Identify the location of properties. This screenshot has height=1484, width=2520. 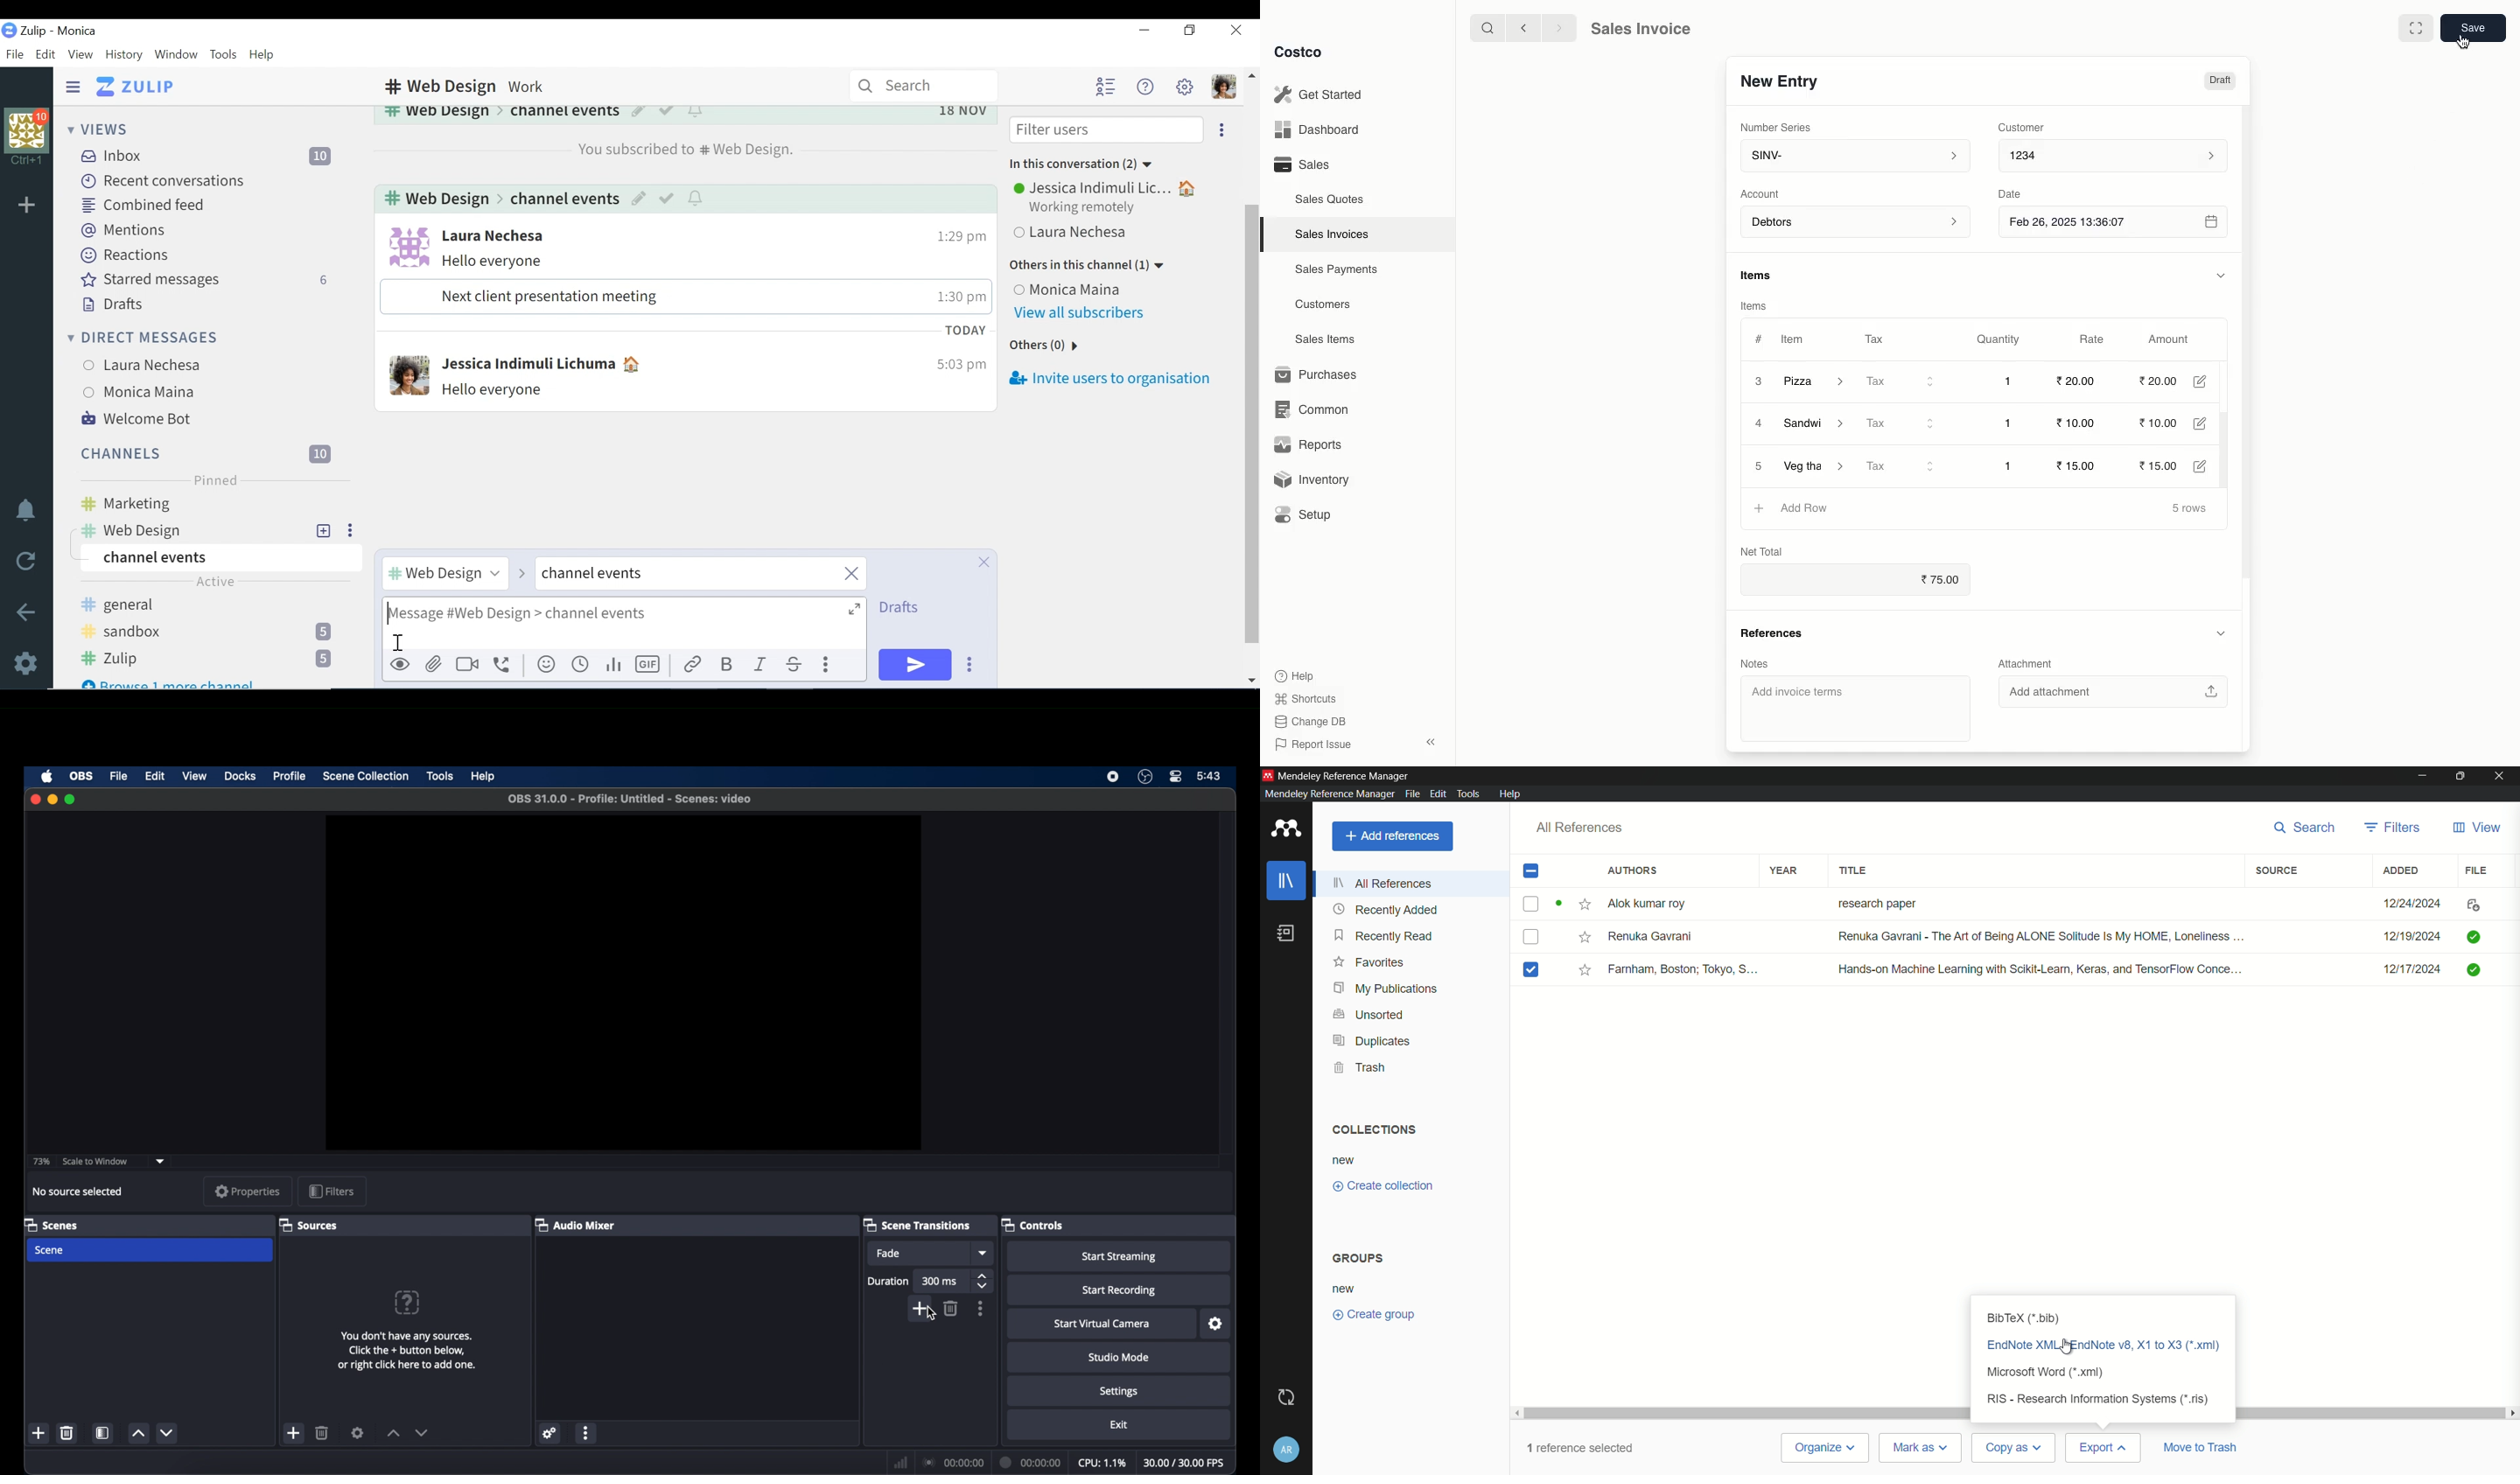
(247, 1191).